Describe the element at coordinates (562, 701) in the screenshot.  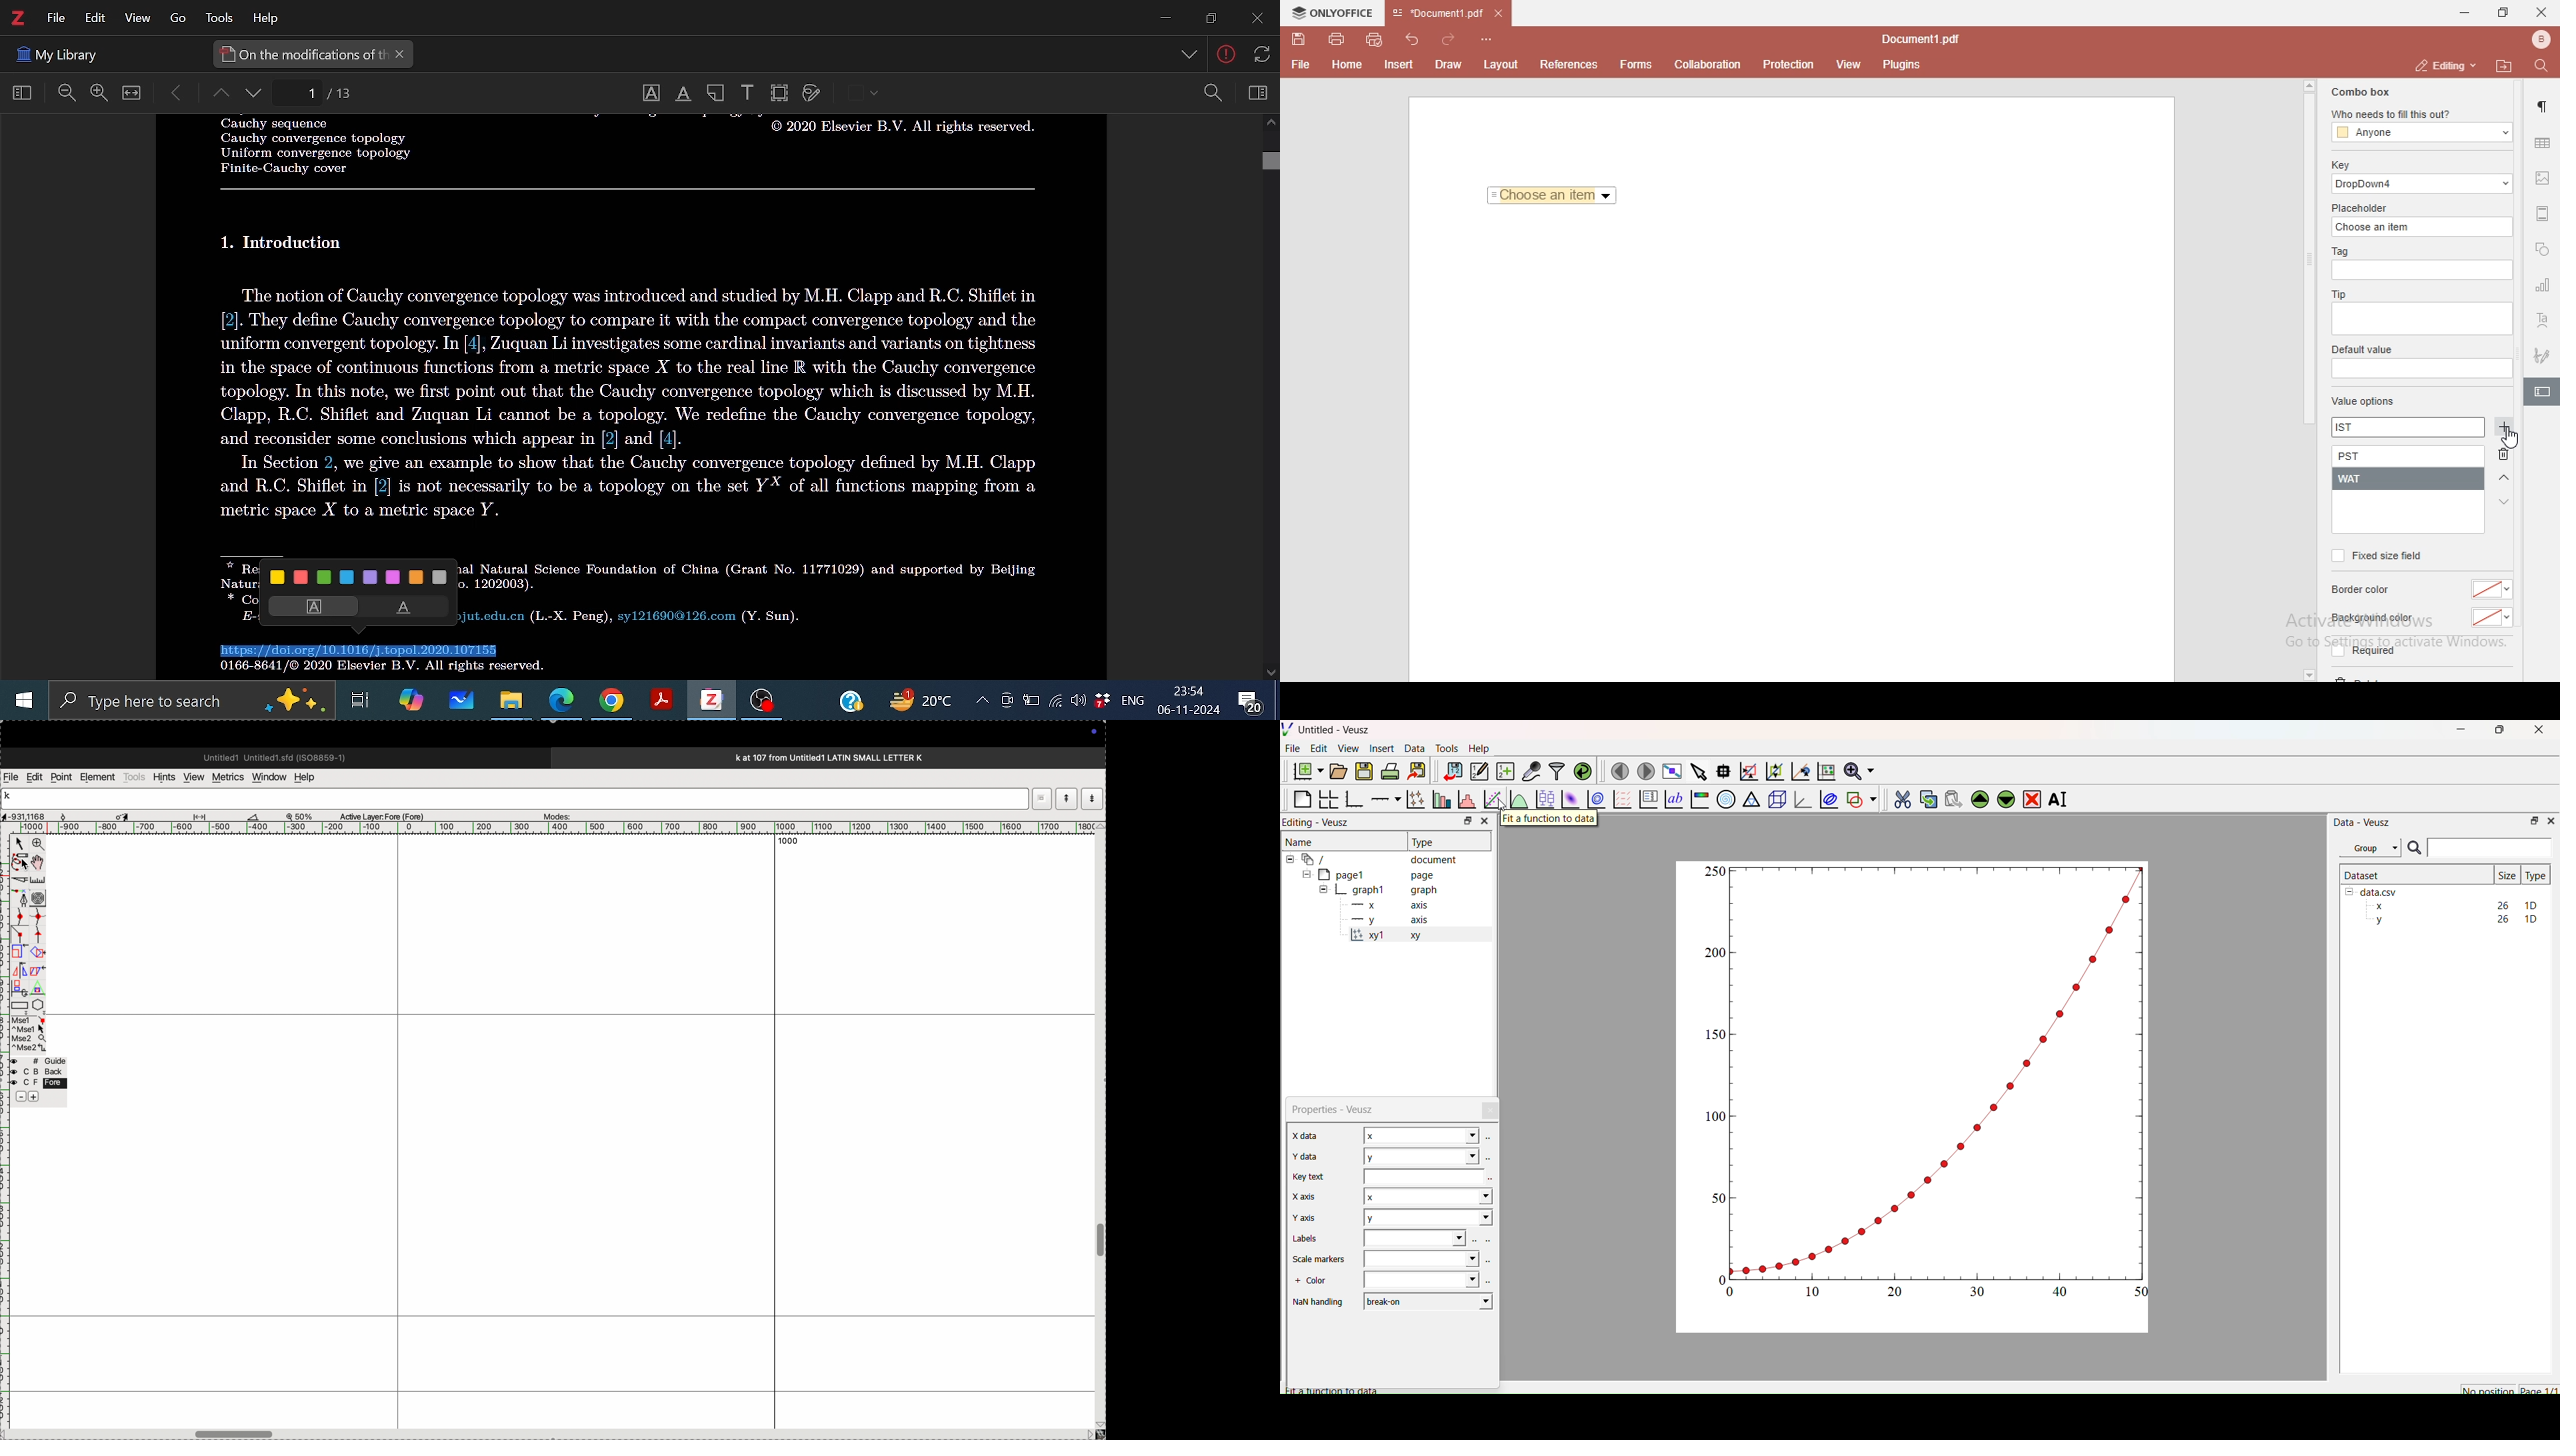
I see `Microsoft edge` at that location.